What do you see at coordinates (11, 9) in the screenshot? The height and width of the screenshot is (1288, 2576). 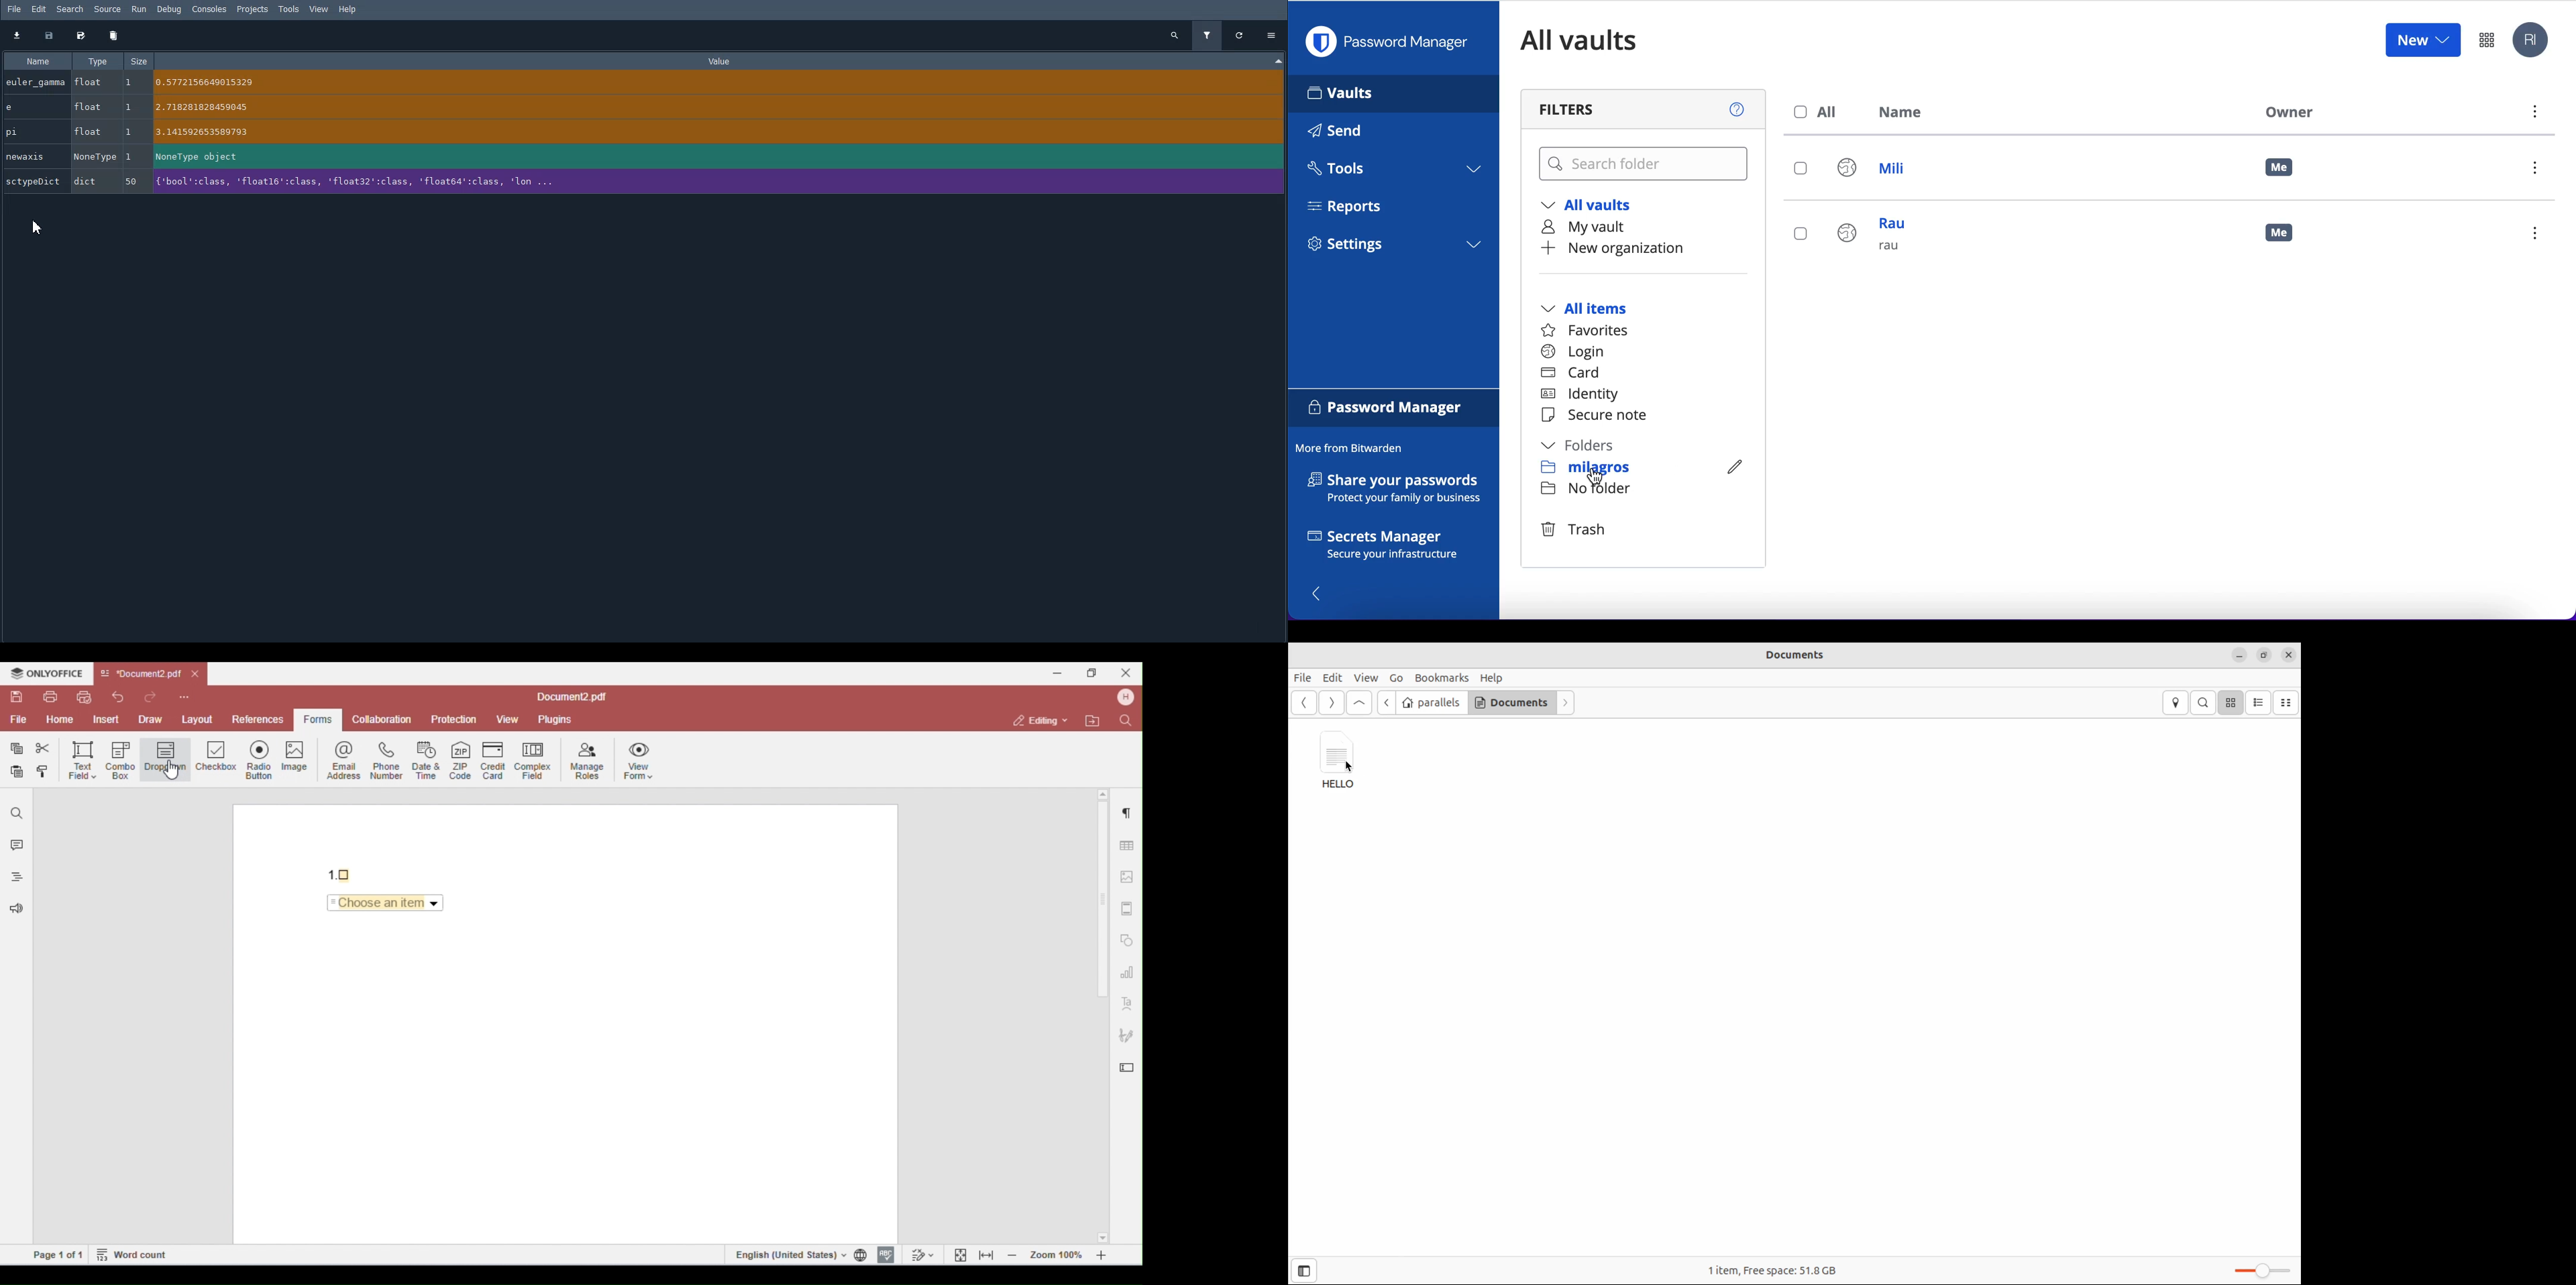 I see `File` at bounding box center [11, 9].